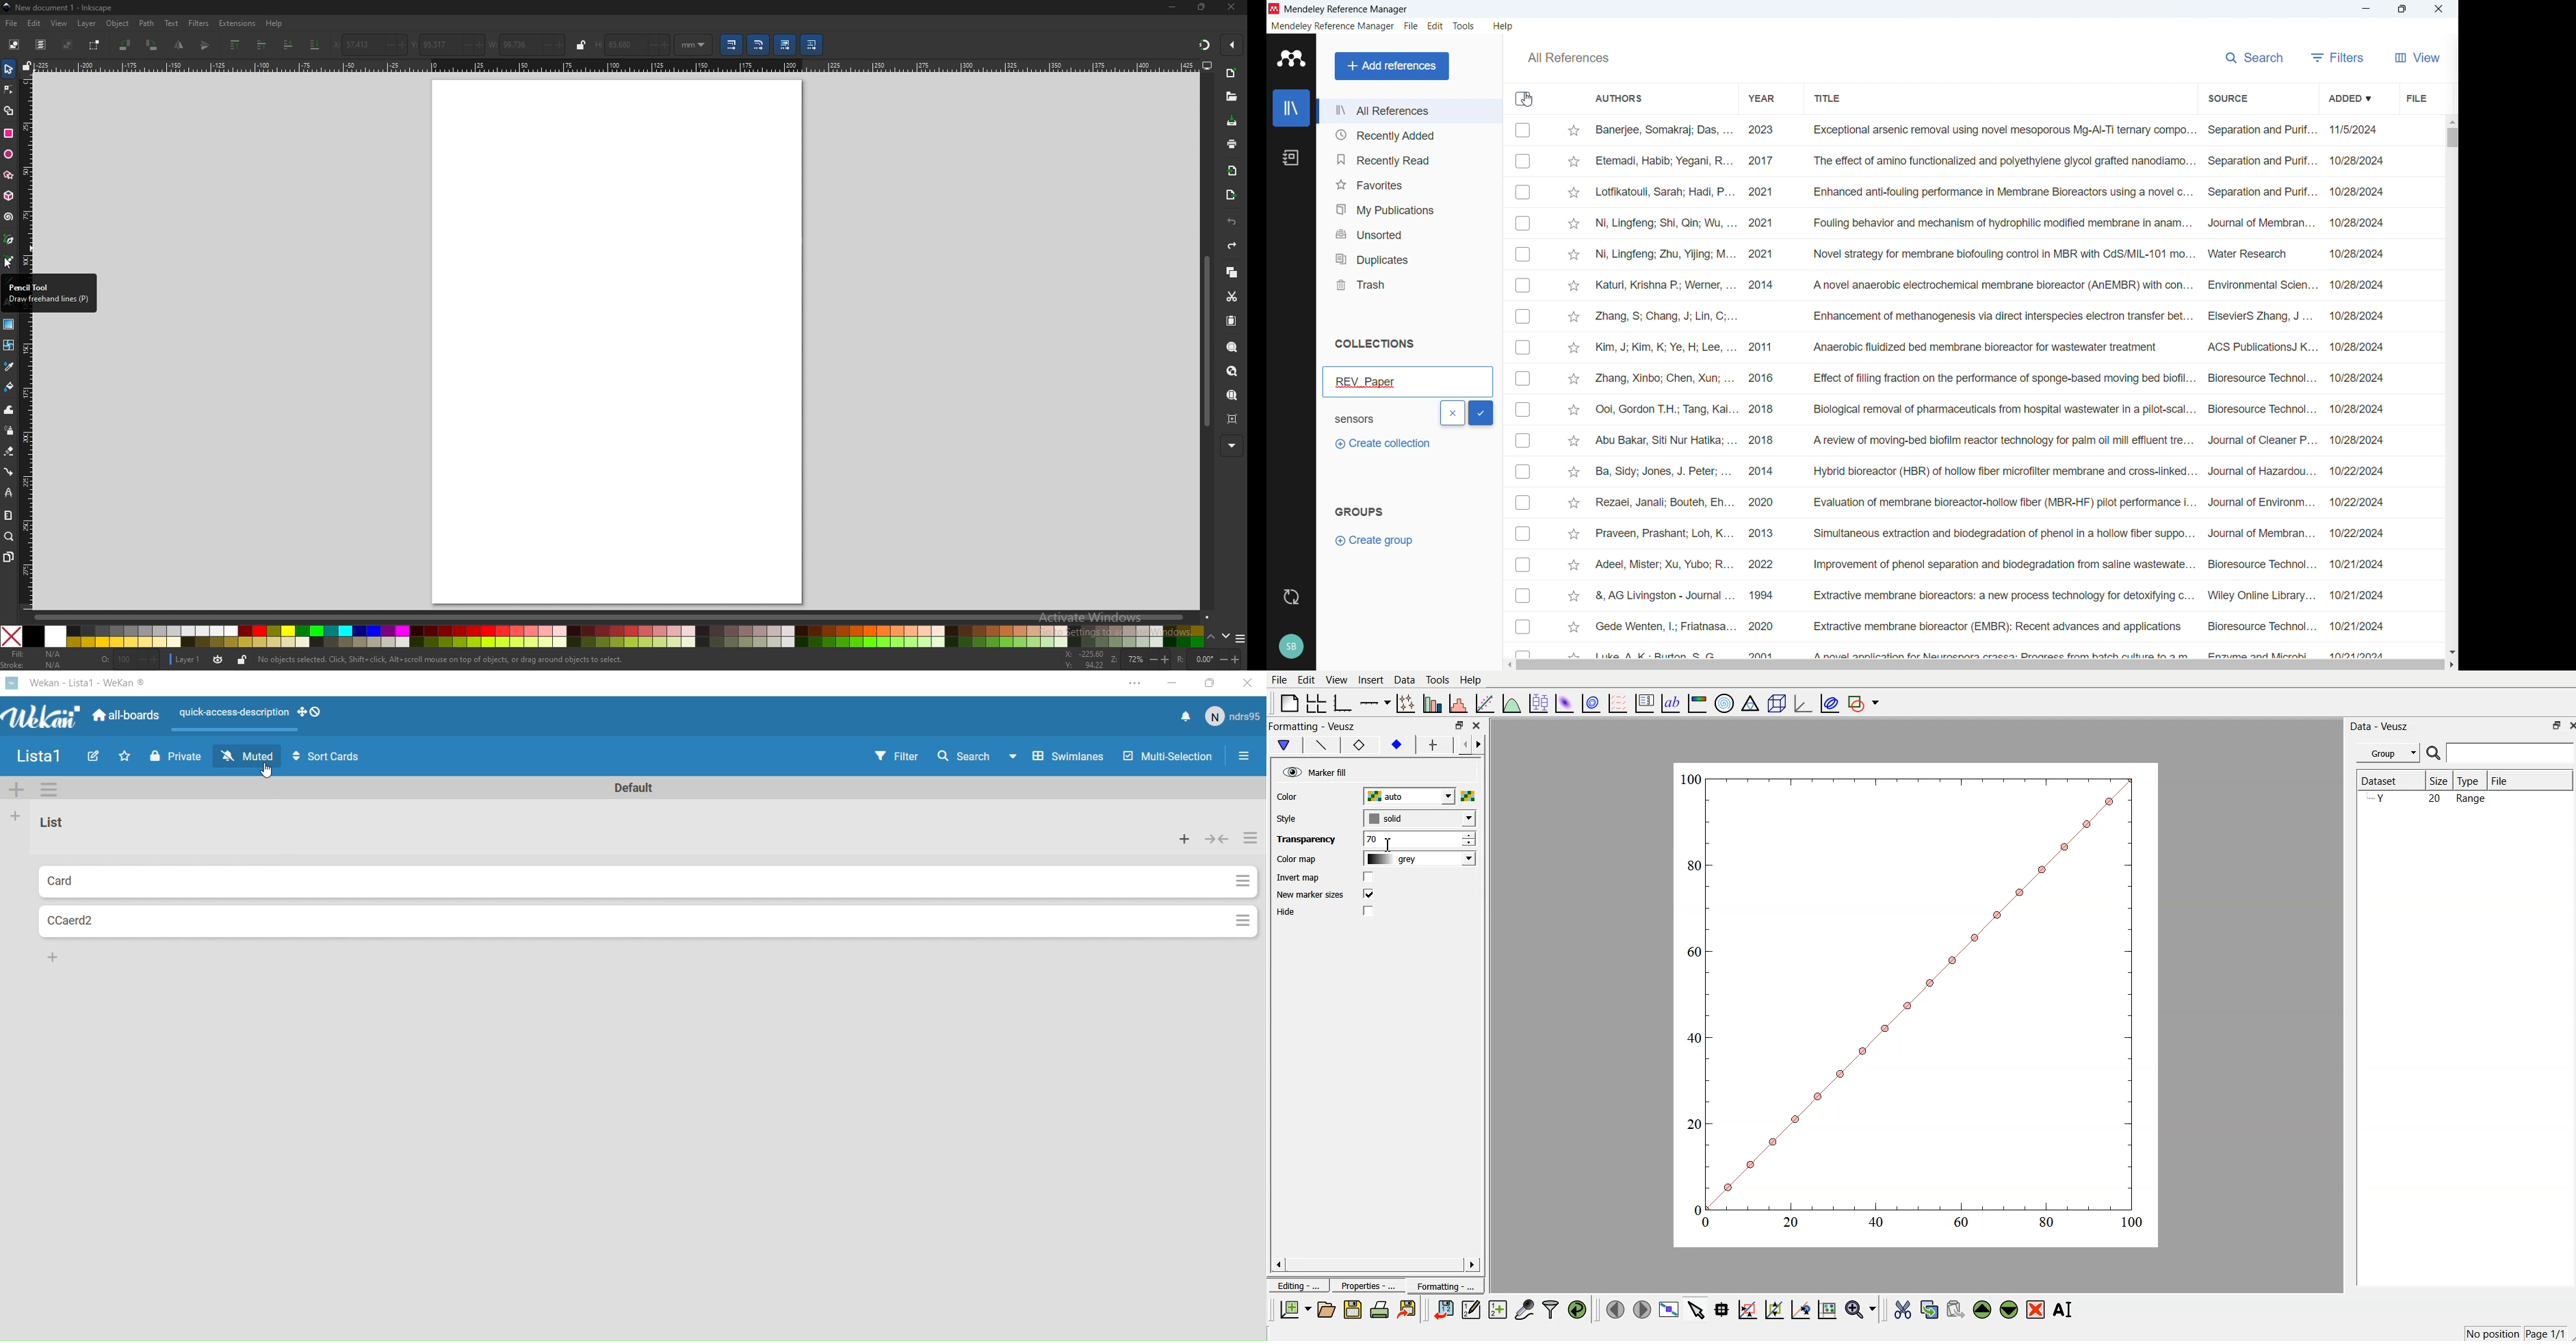  Describe the element at coordinates (1619, 703) in the screenshot. I see `plot a vector field` at that location.